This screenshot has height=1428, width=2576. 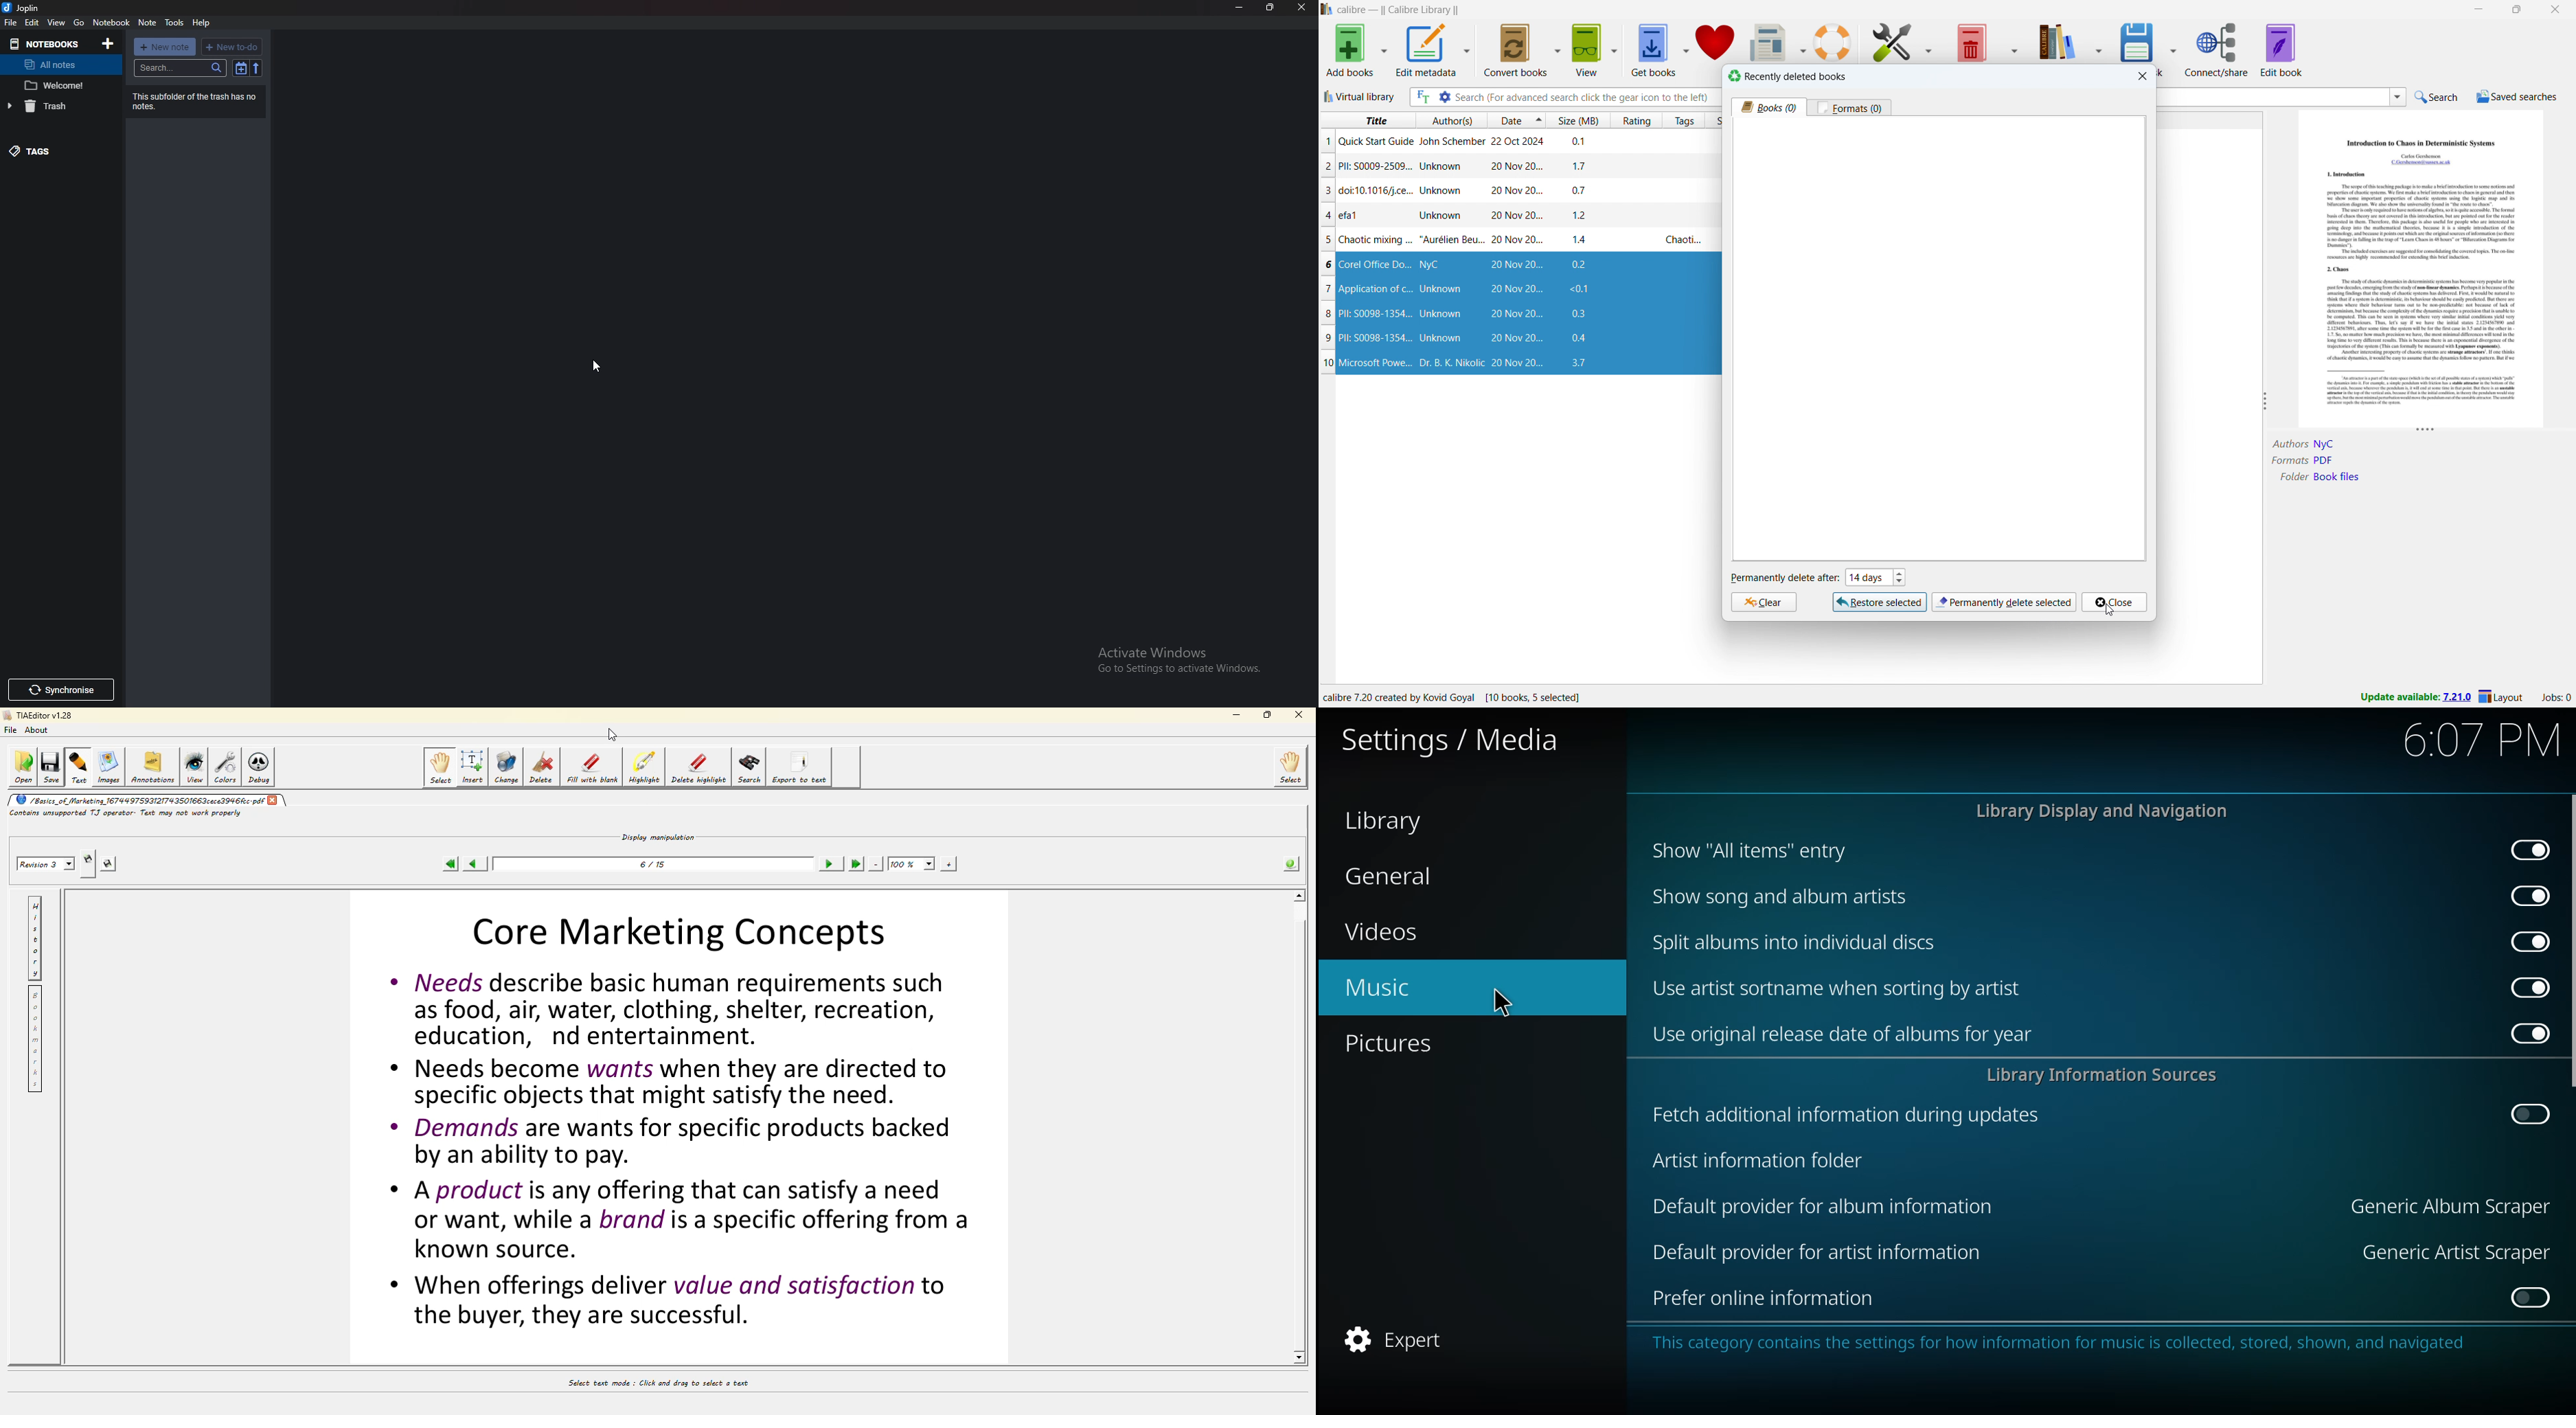 I want to click on layout, so click(x=2503, y=697).